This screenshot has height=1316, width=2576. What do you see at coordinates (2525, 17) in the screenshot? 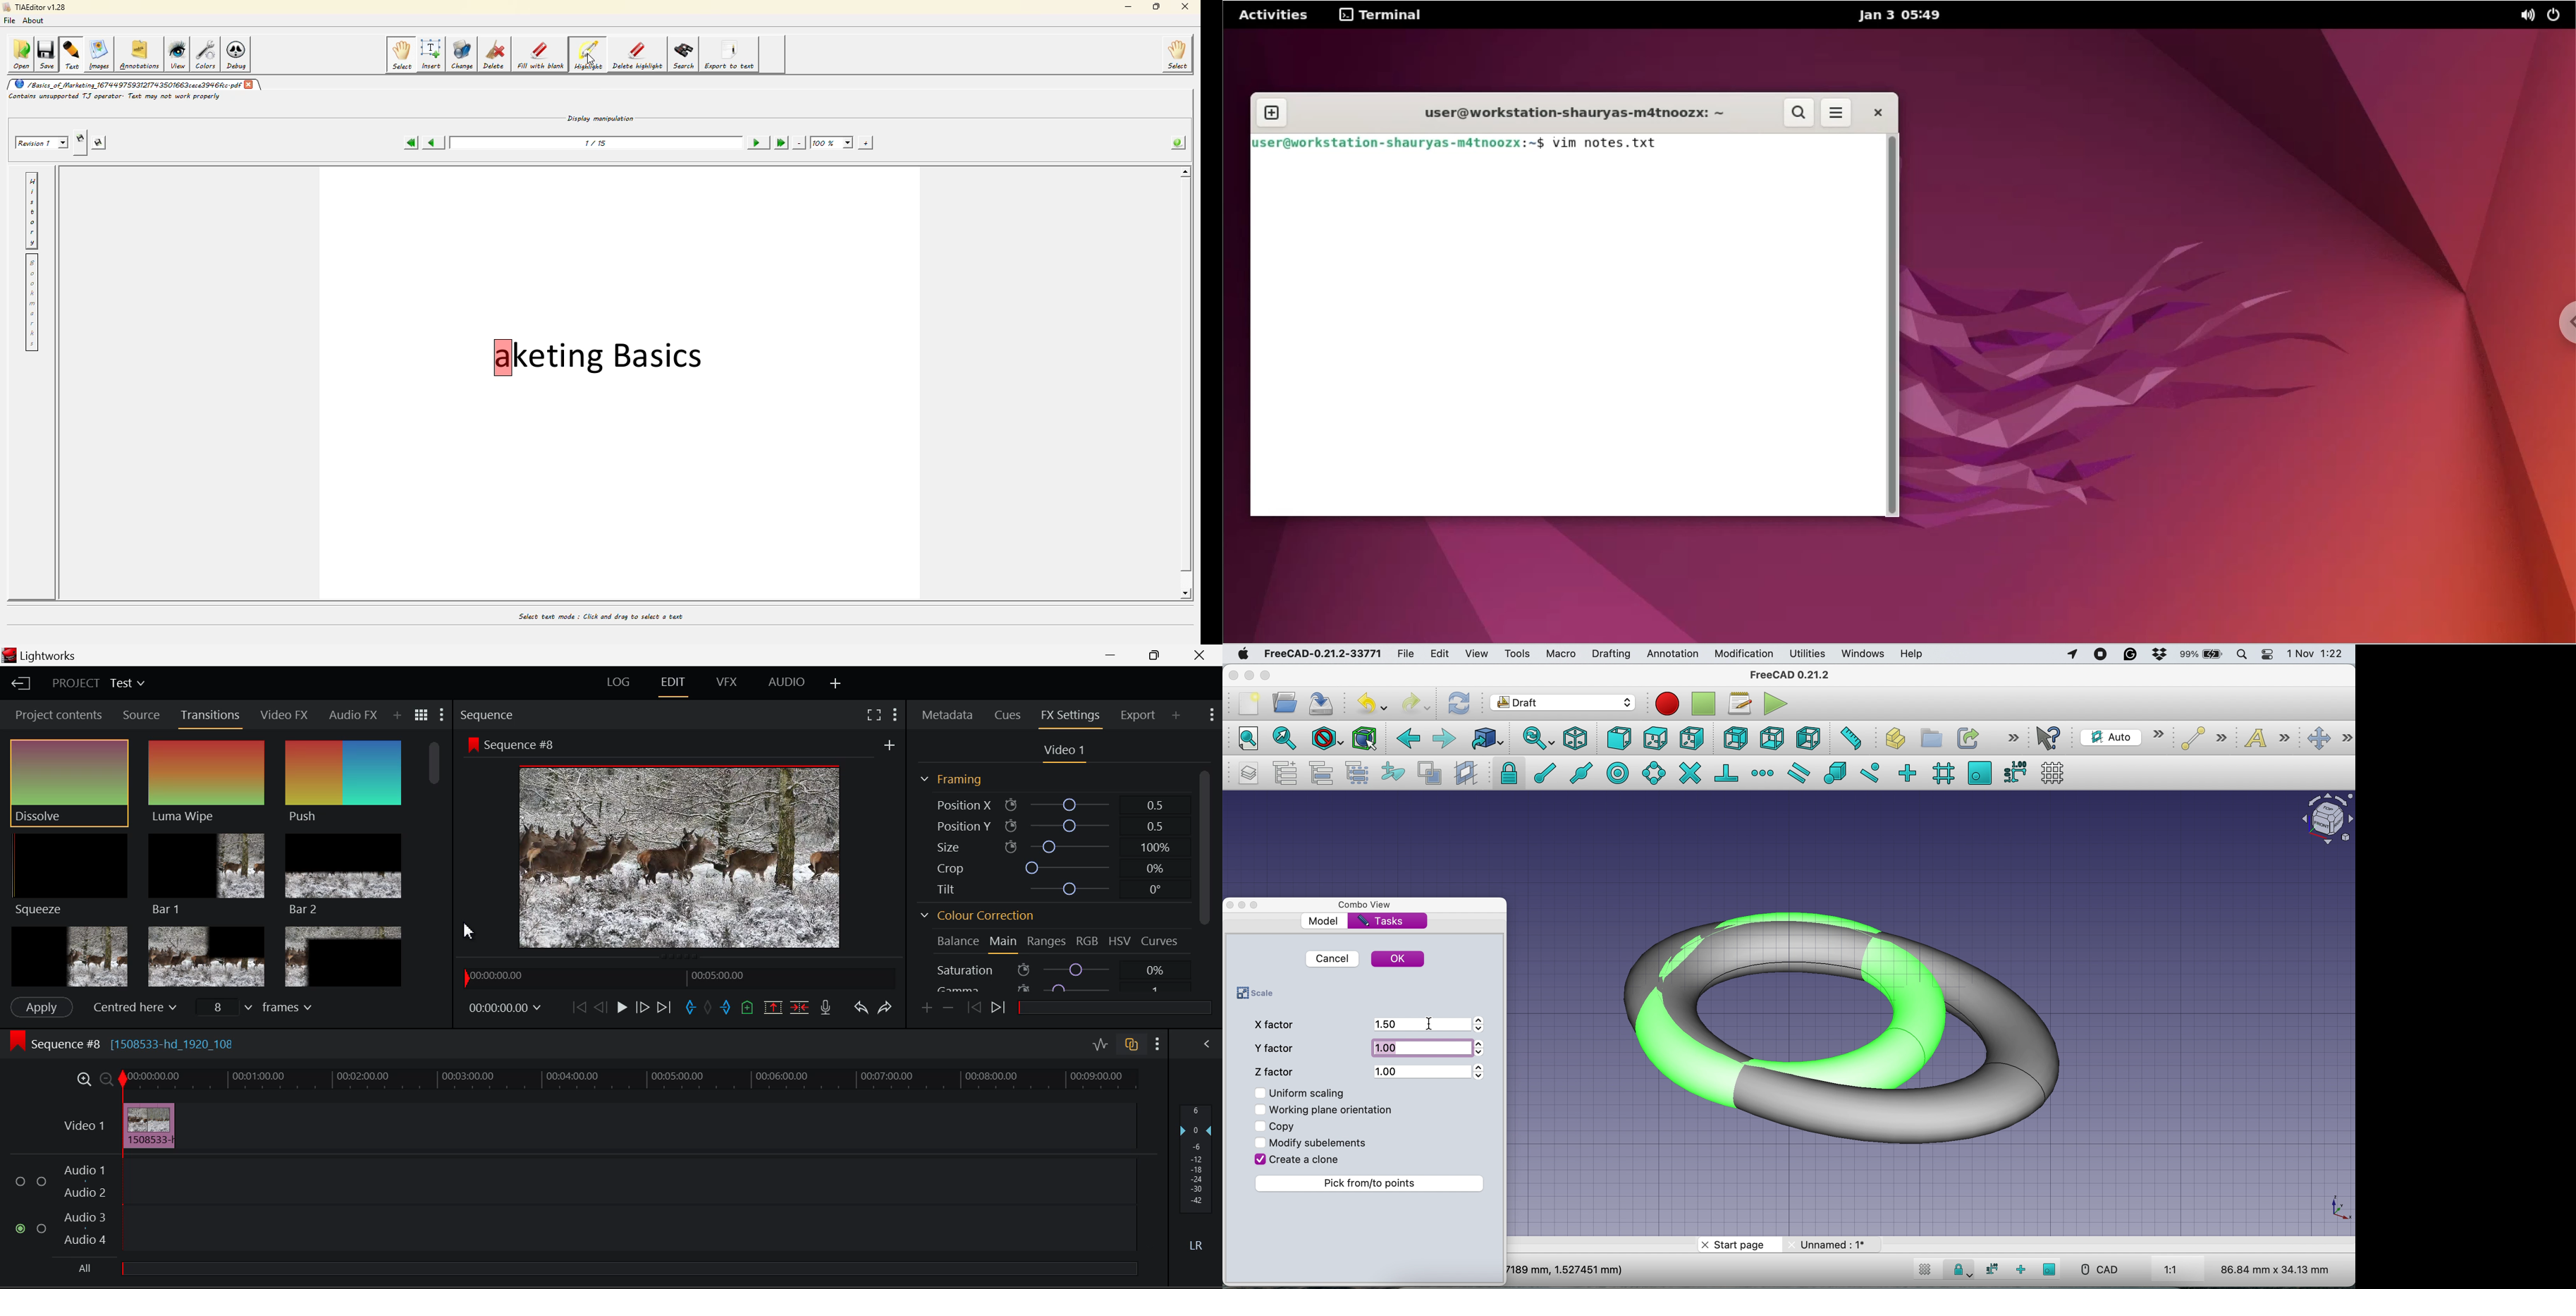
I see `sound options` at bounding box center [2525, 17].